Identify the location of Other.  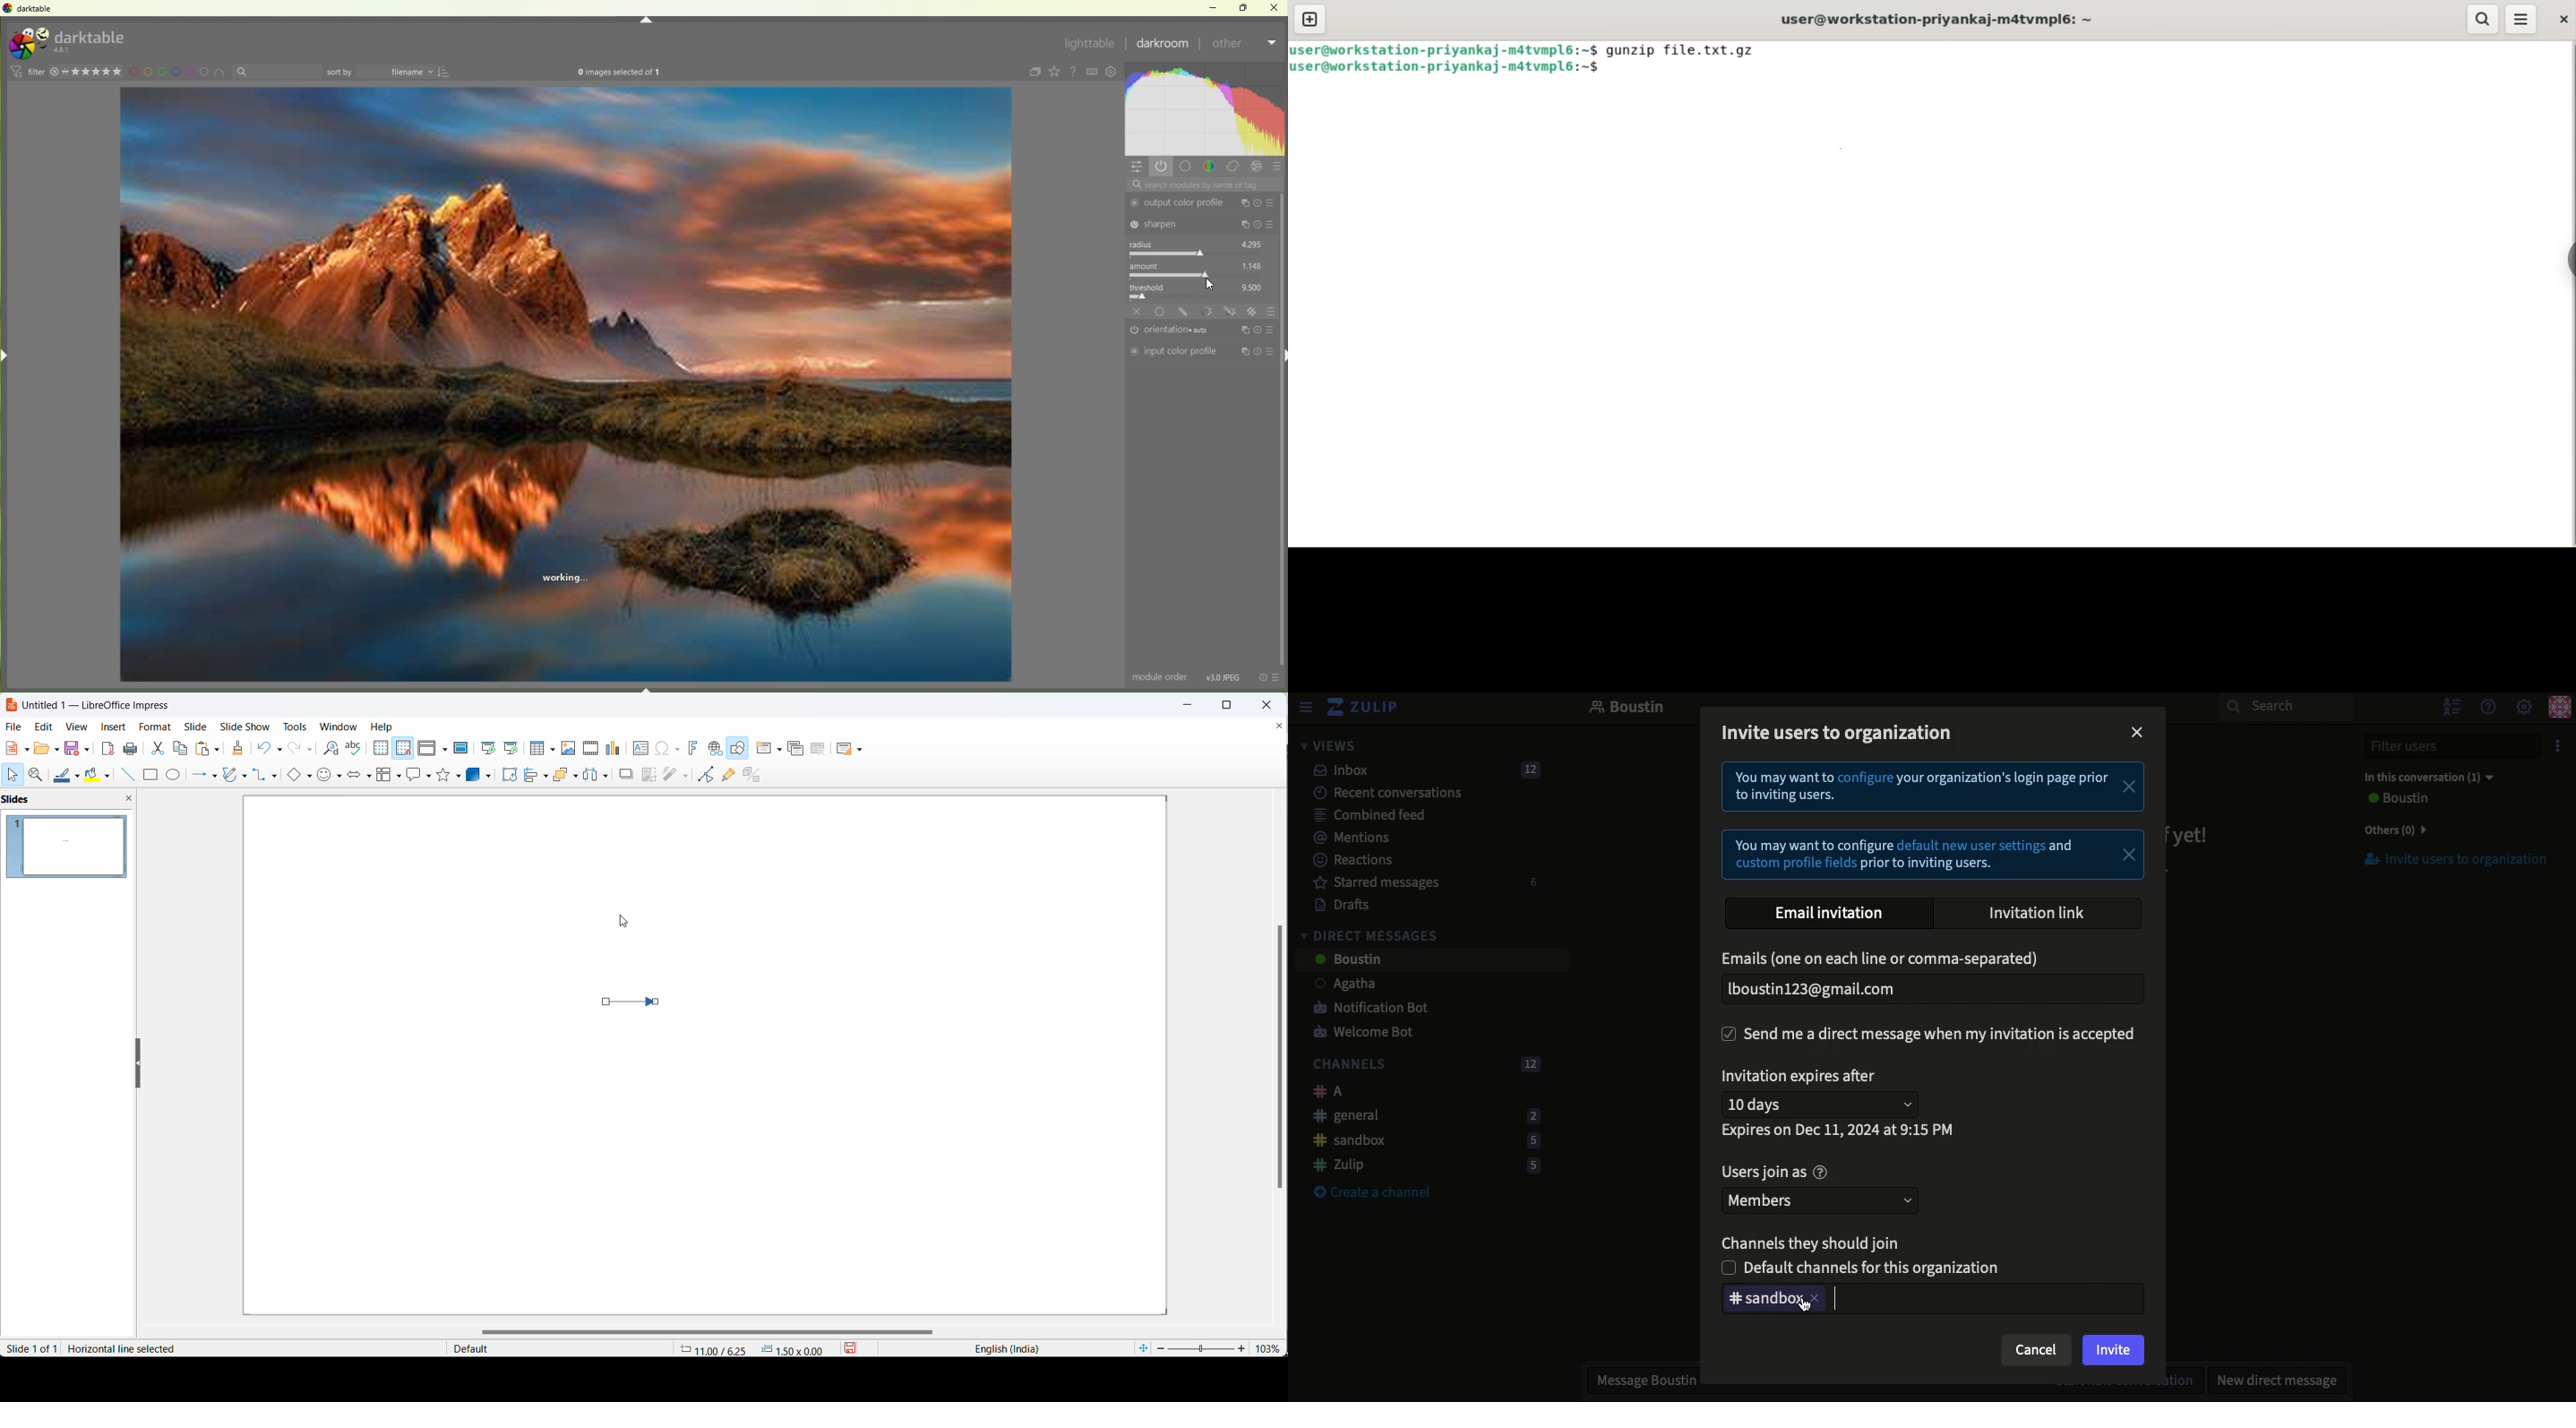
(1243, 46).